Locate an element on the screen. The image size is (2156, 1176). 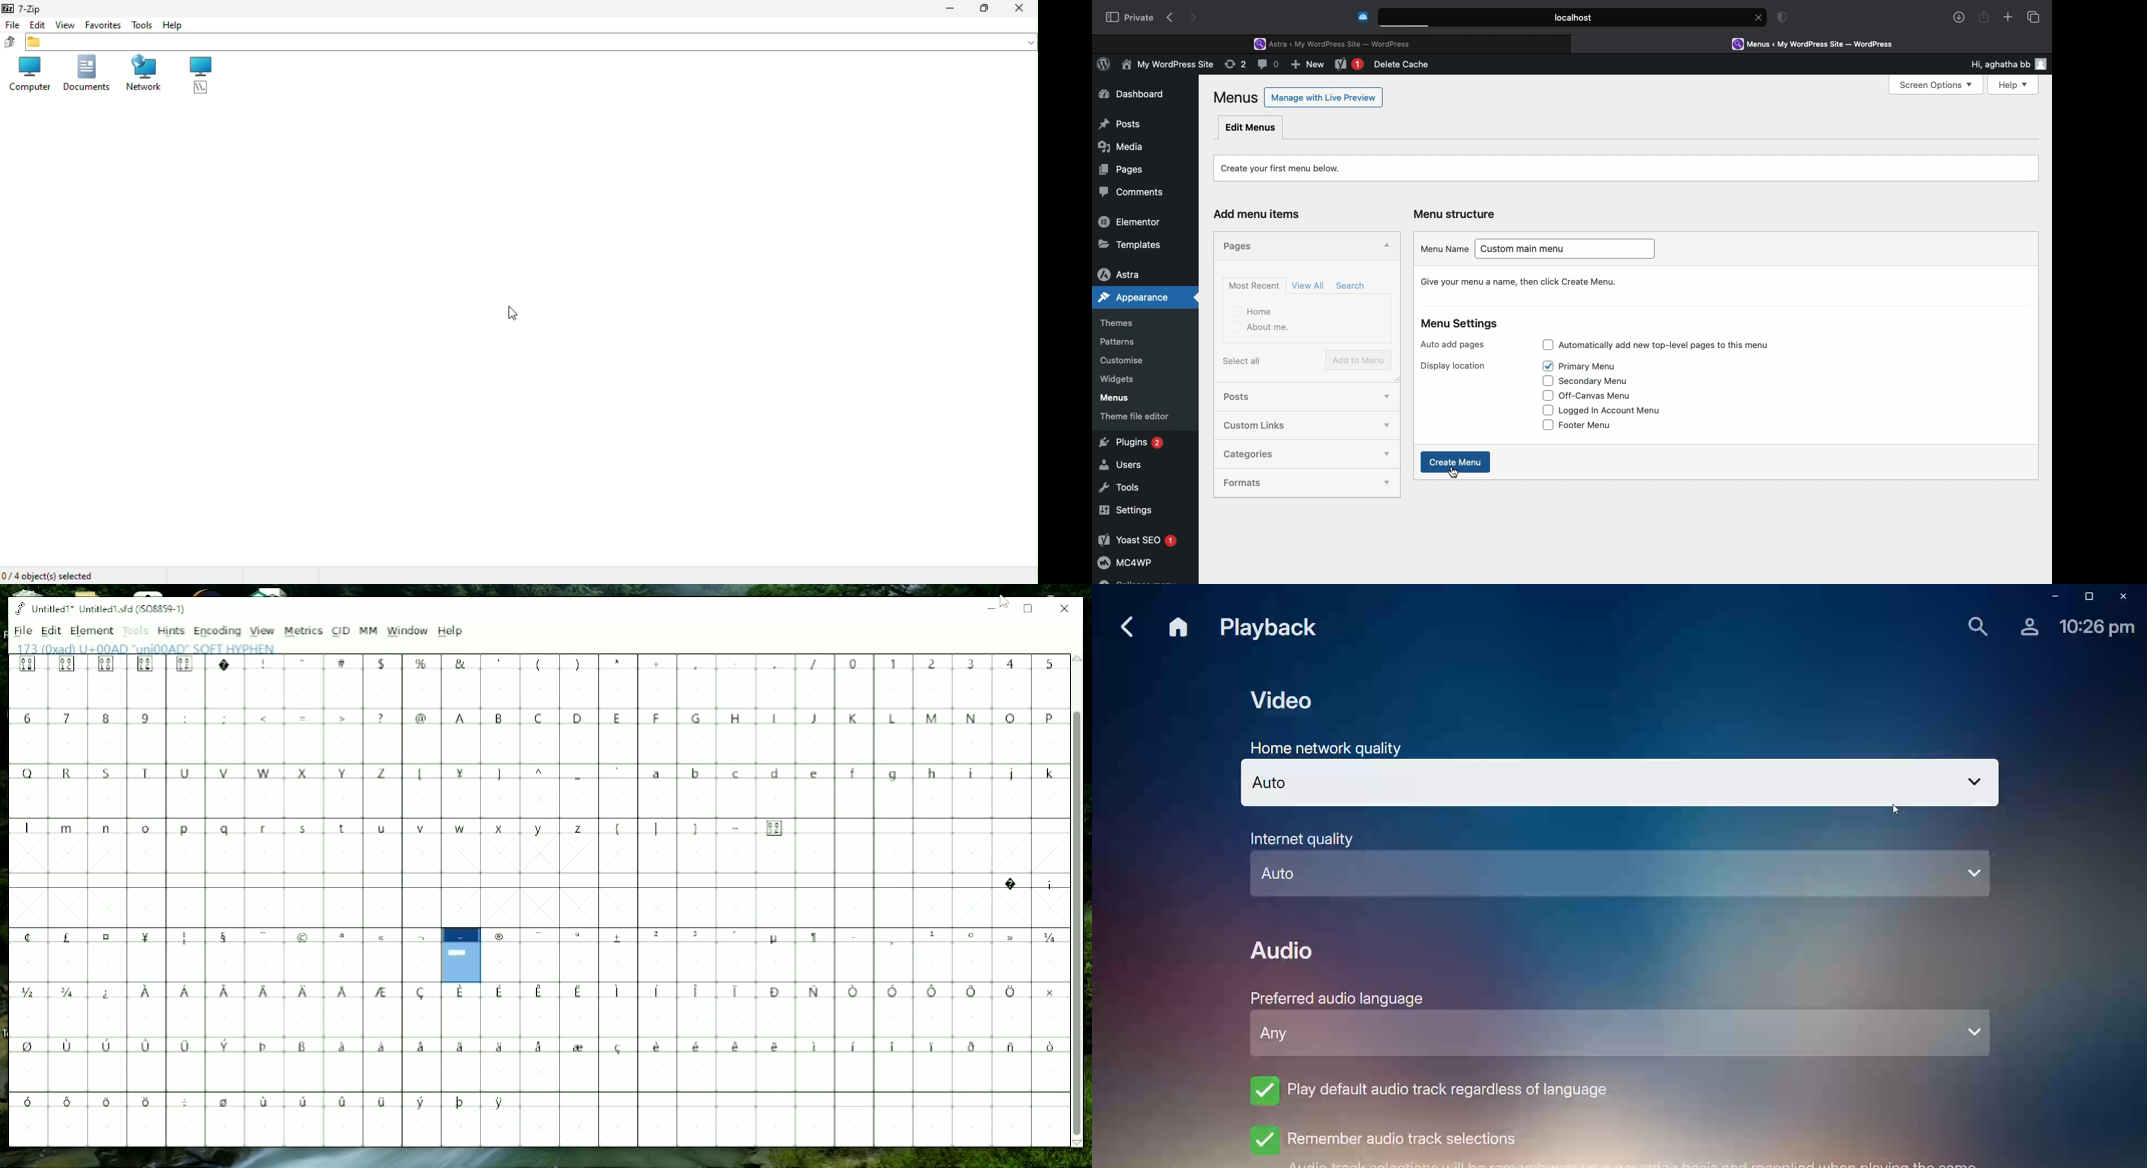
Remember audio track is located at coordinates (1386, 1141).